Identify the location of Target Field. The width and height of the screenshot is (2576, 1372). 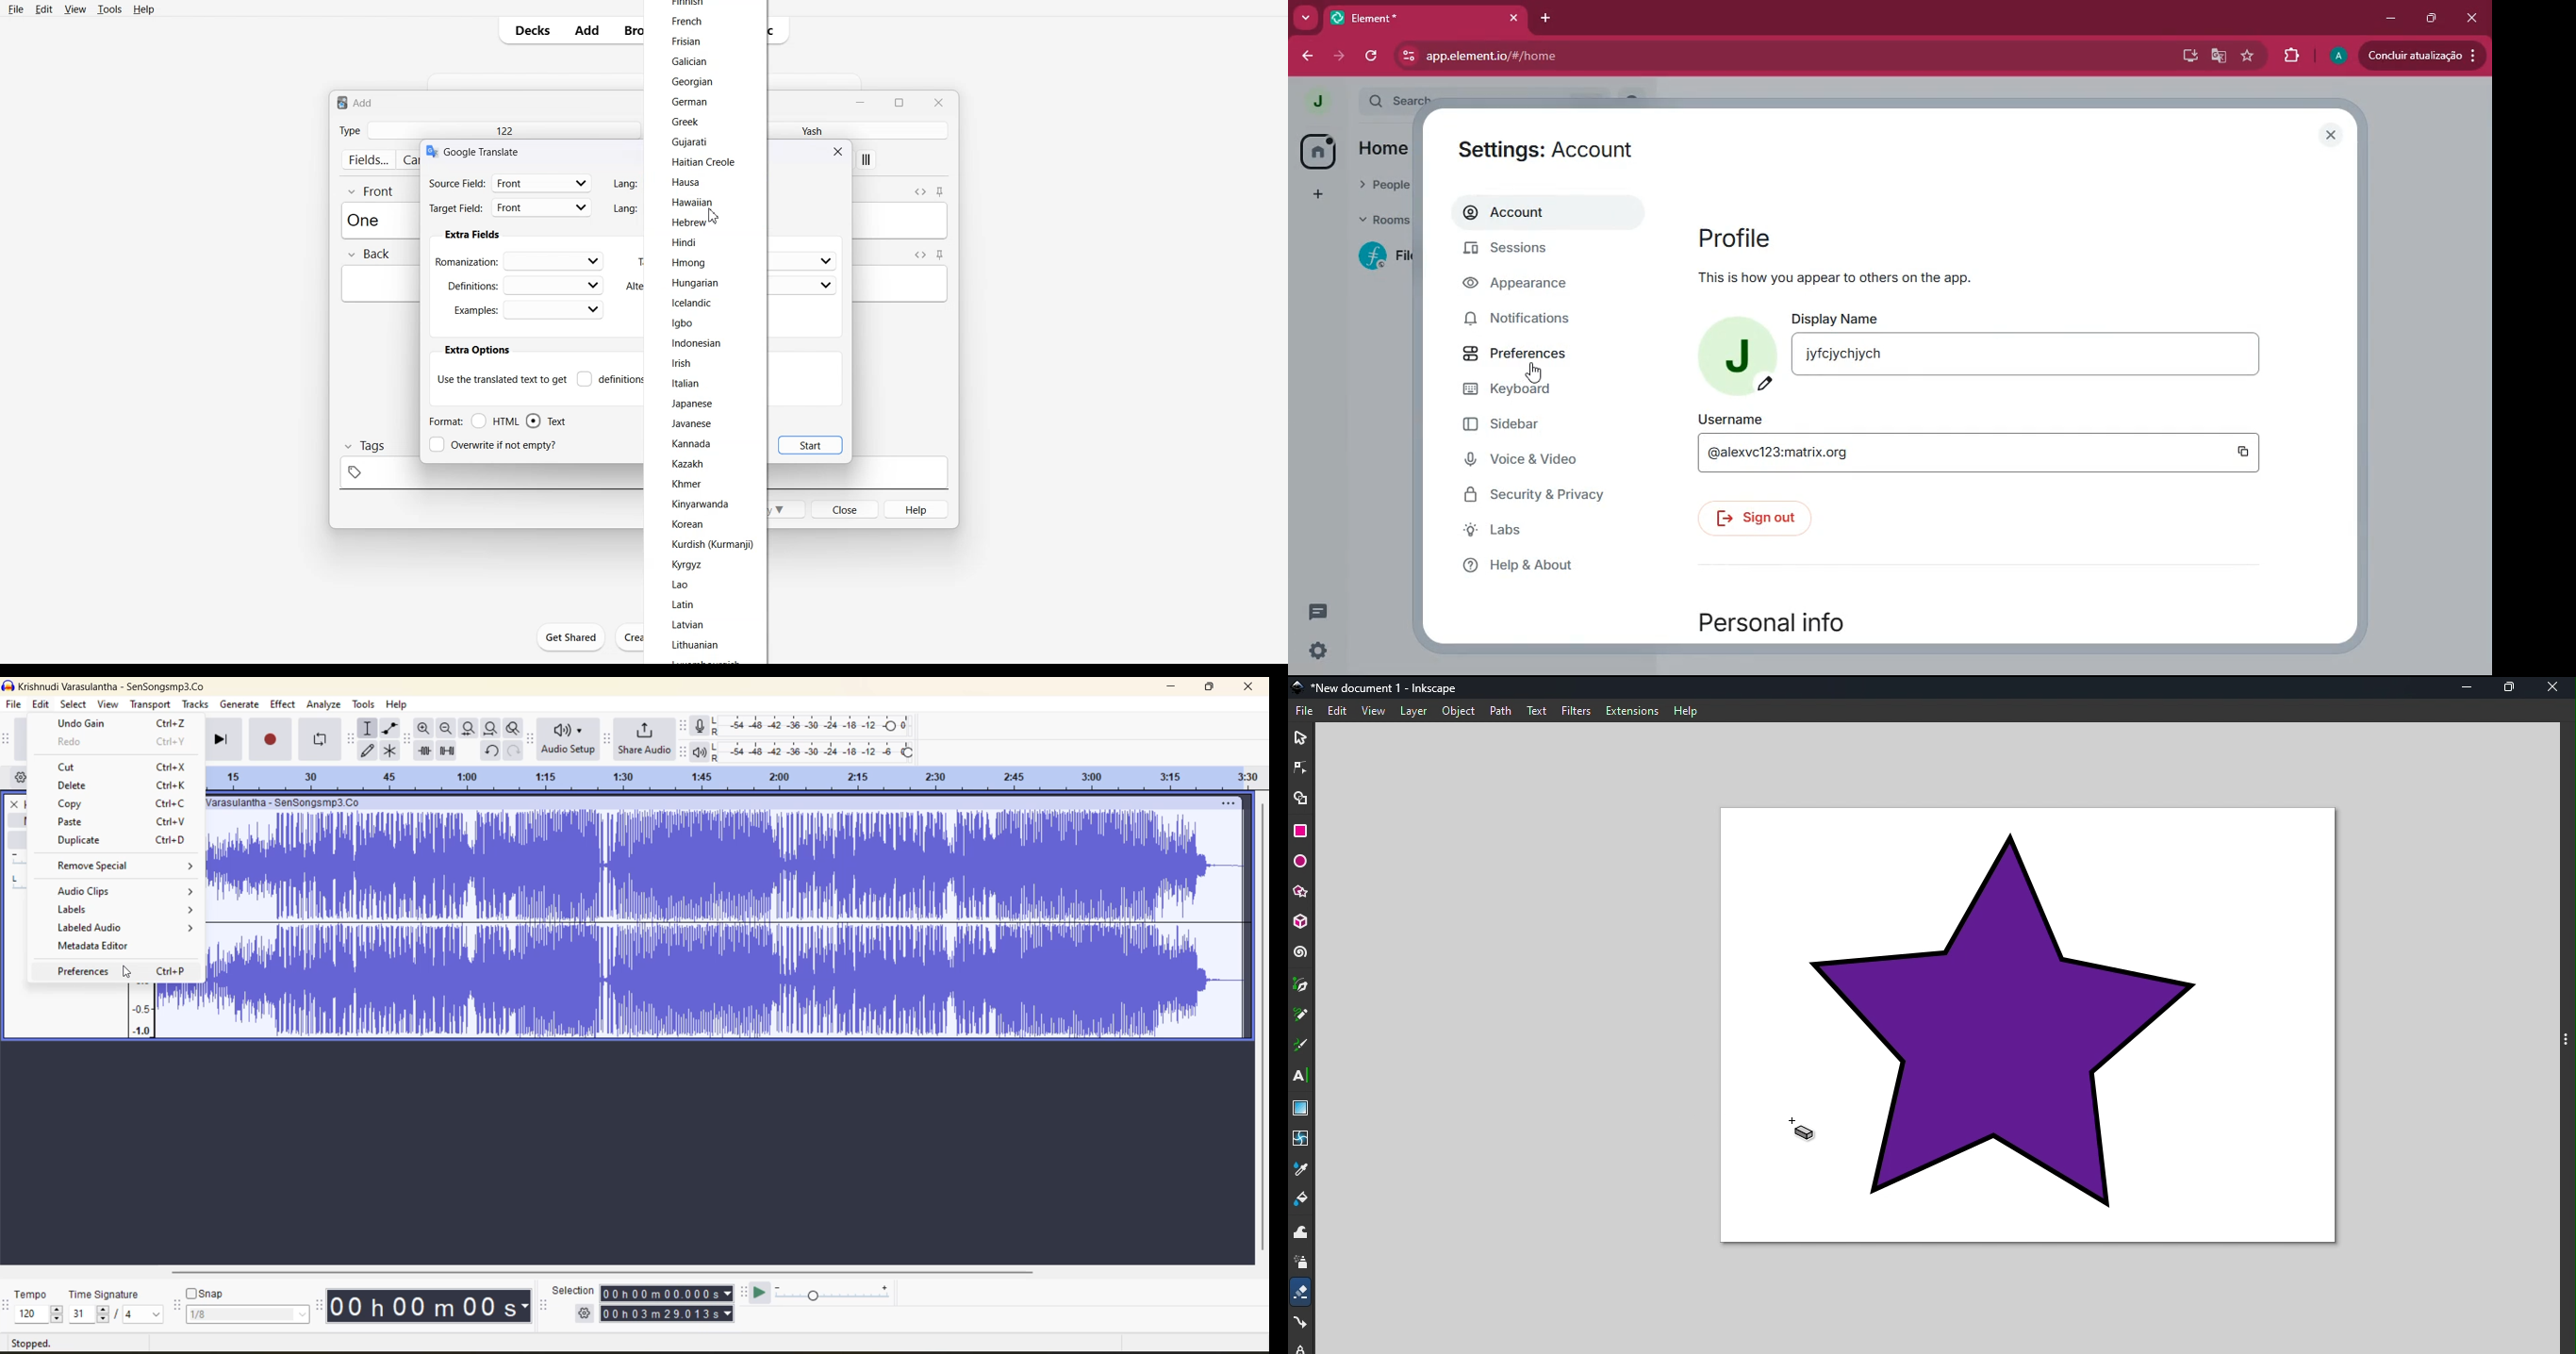
(511, 209).